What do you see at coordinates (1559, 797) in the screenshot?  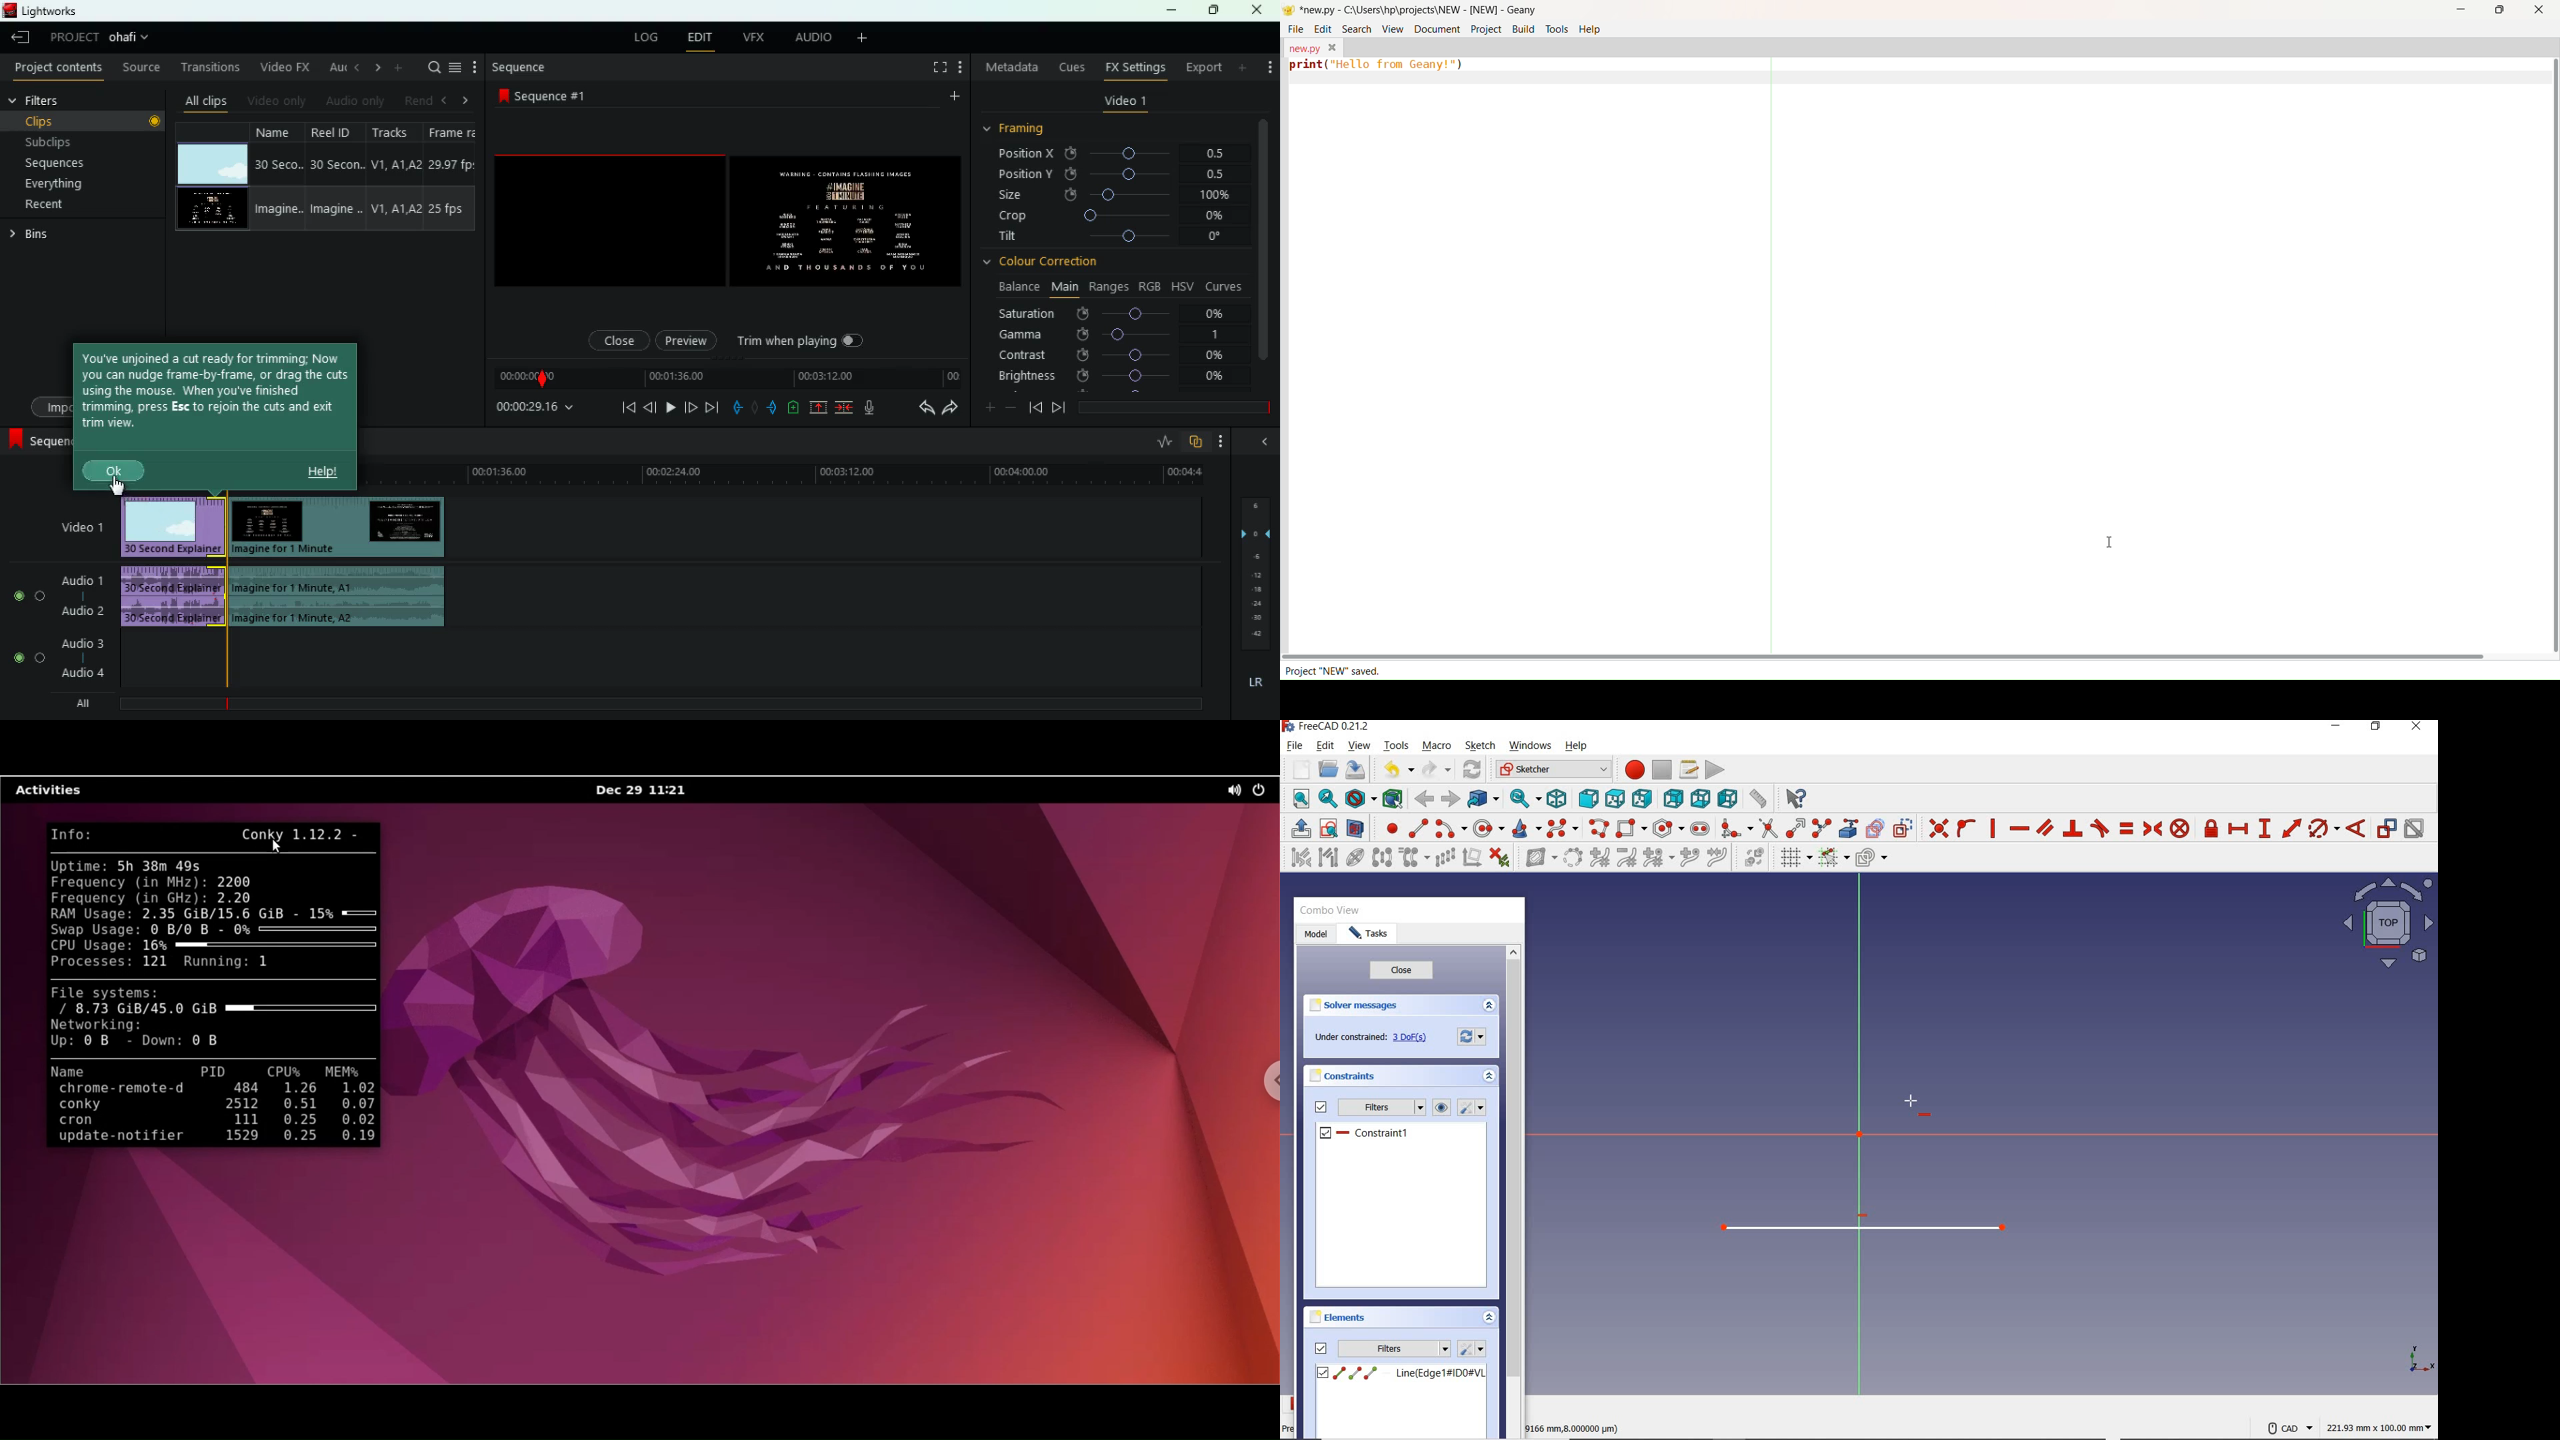 I see `ISOMETRIC` at bounding box center [1559, 797].